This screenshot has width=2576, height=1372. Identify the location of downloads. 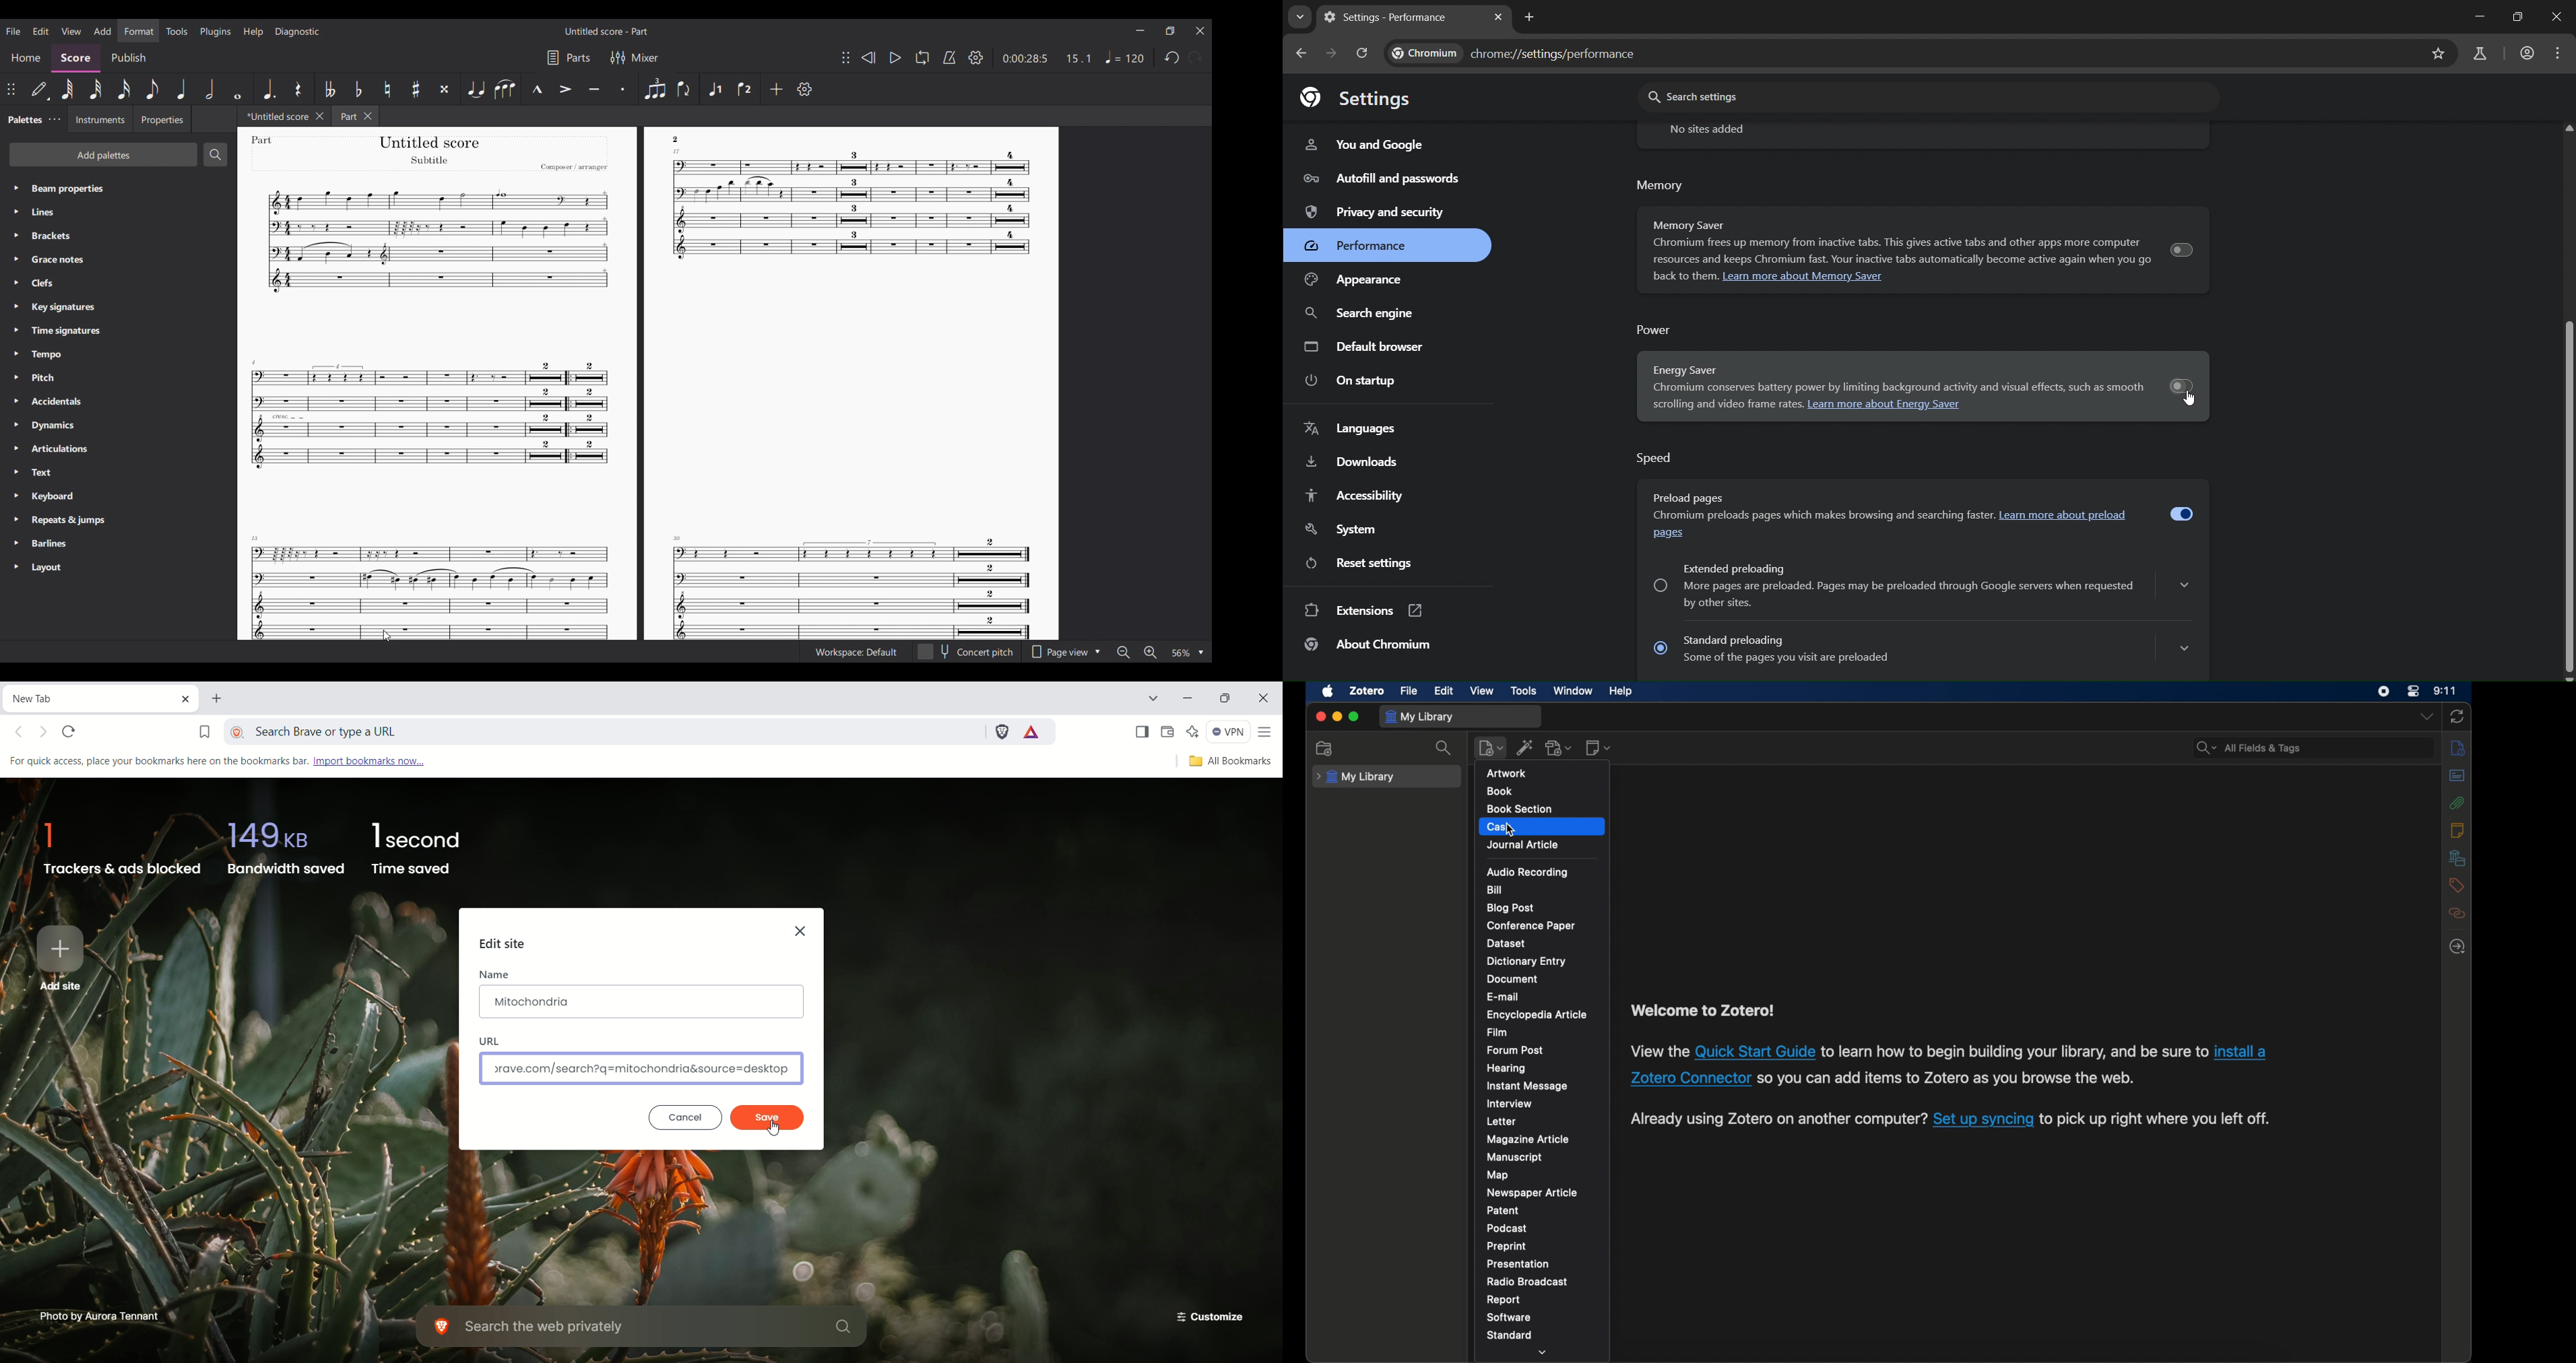
(1356, 461).